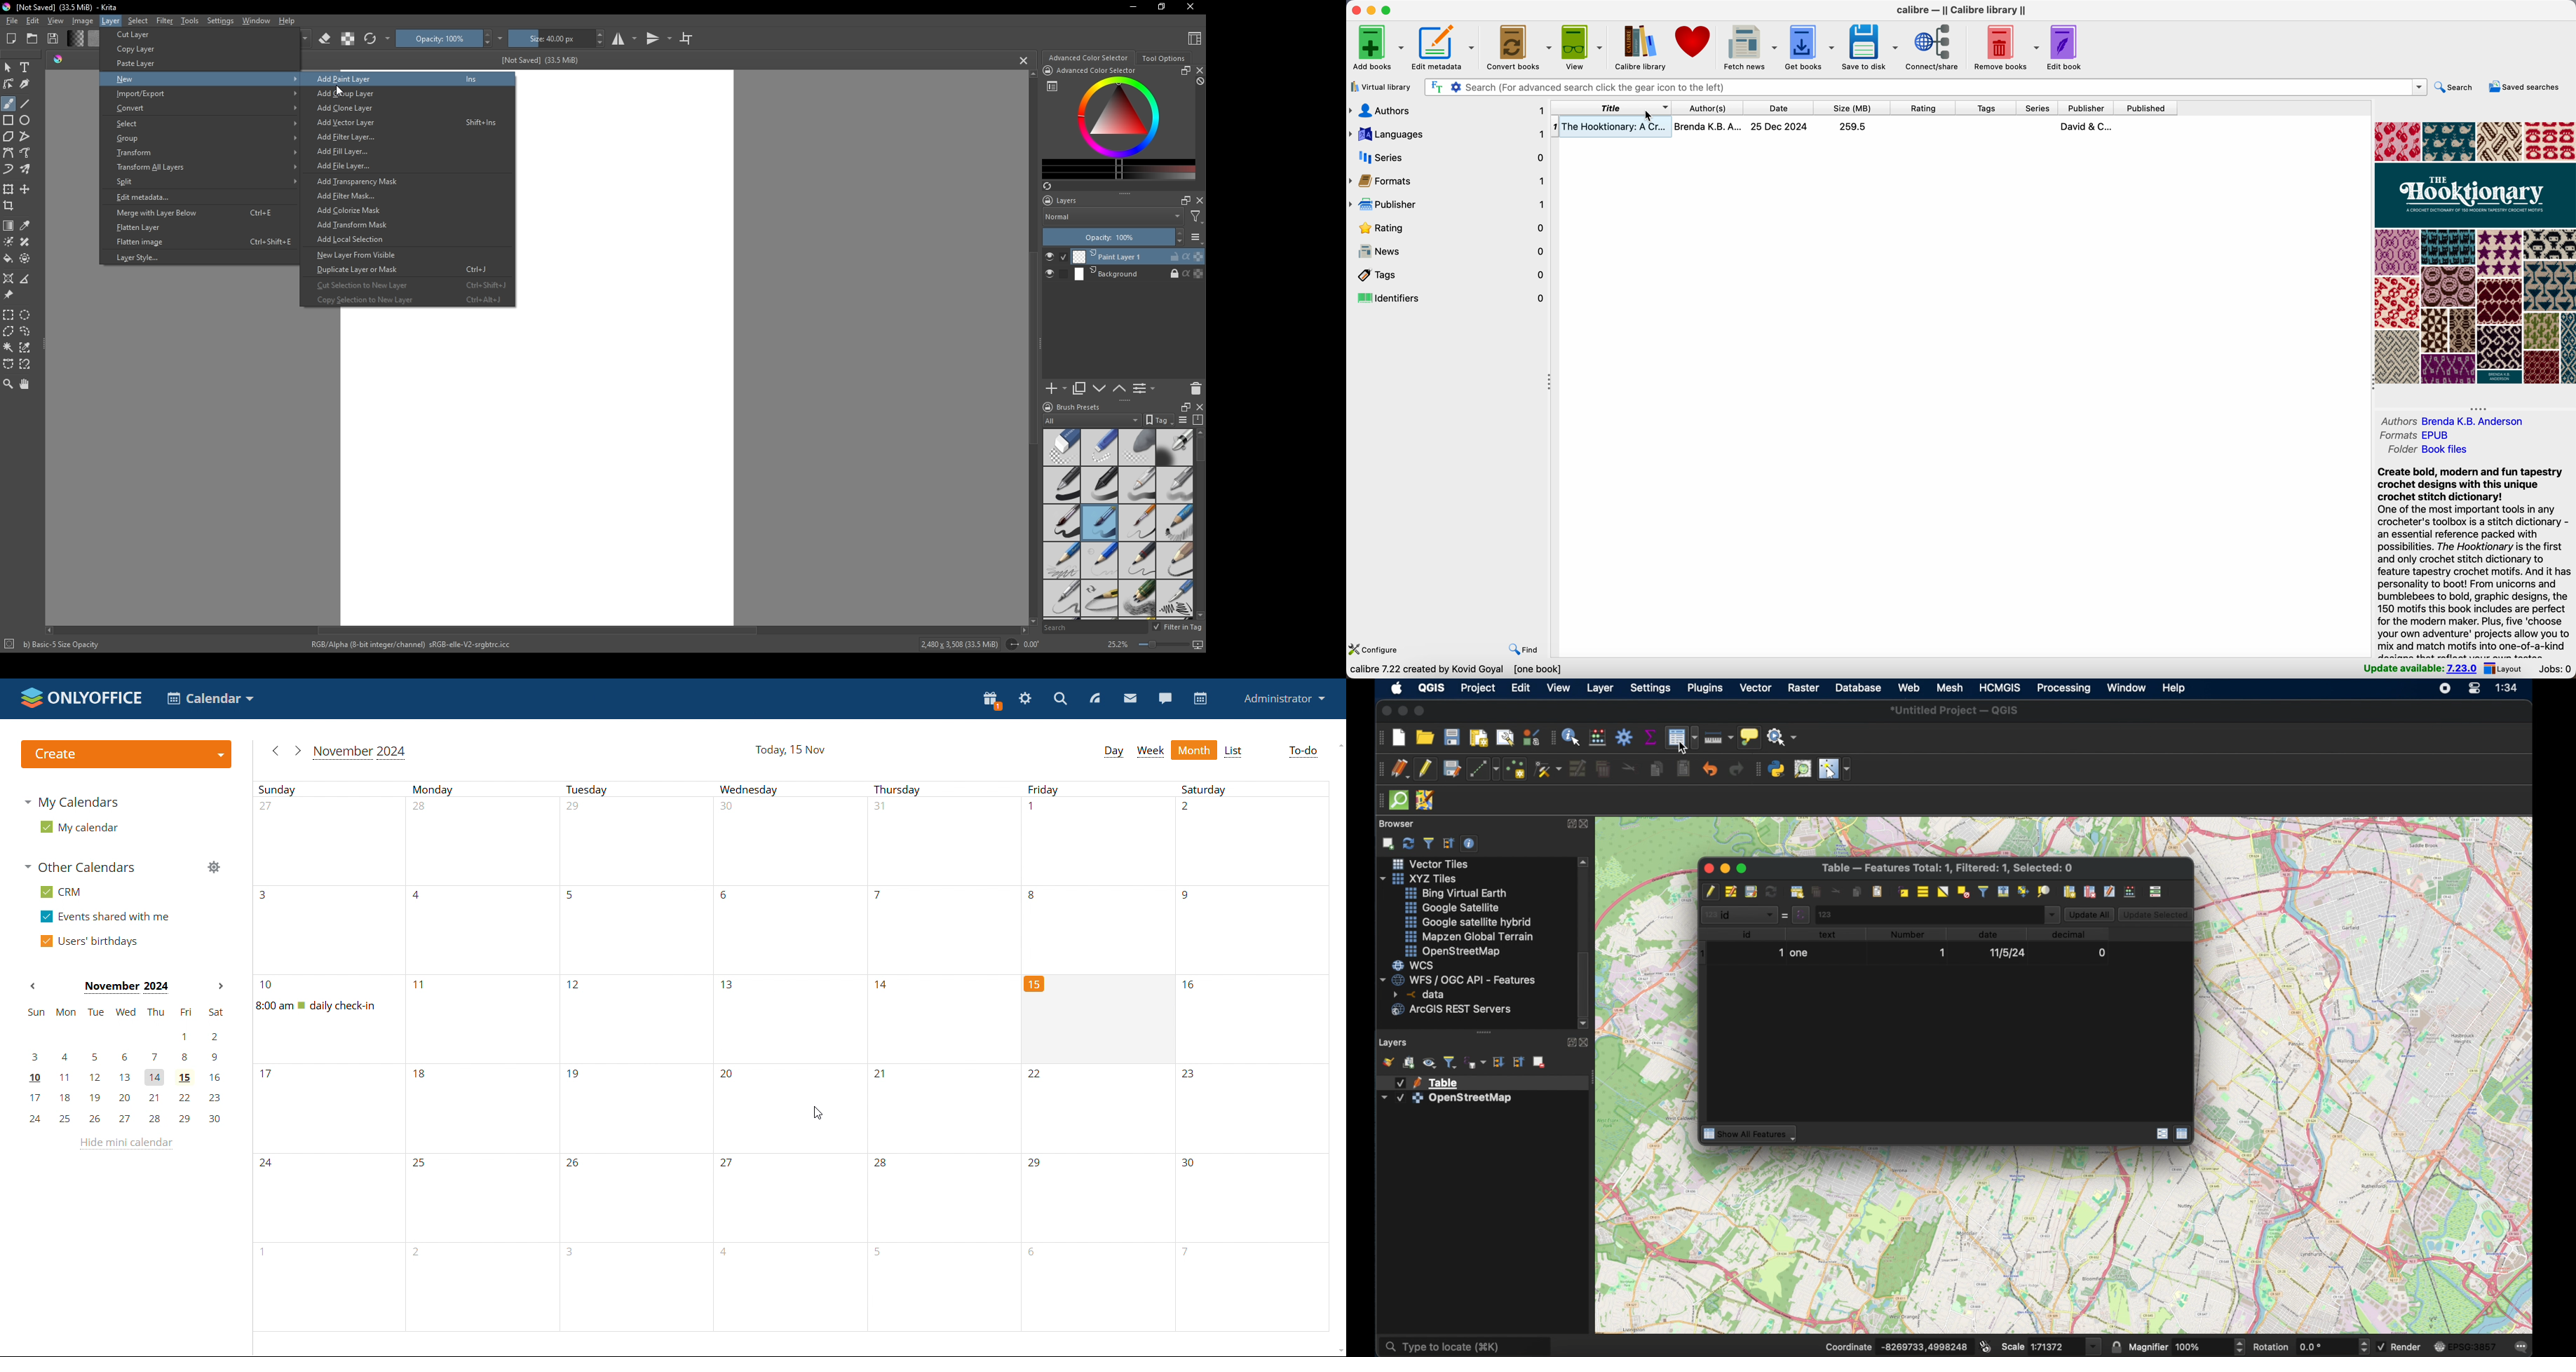 This screenshot has height=1372, width=2576. Describe the element at coordinates (1139, 275) in the screenshot. I see `Background` at that location.